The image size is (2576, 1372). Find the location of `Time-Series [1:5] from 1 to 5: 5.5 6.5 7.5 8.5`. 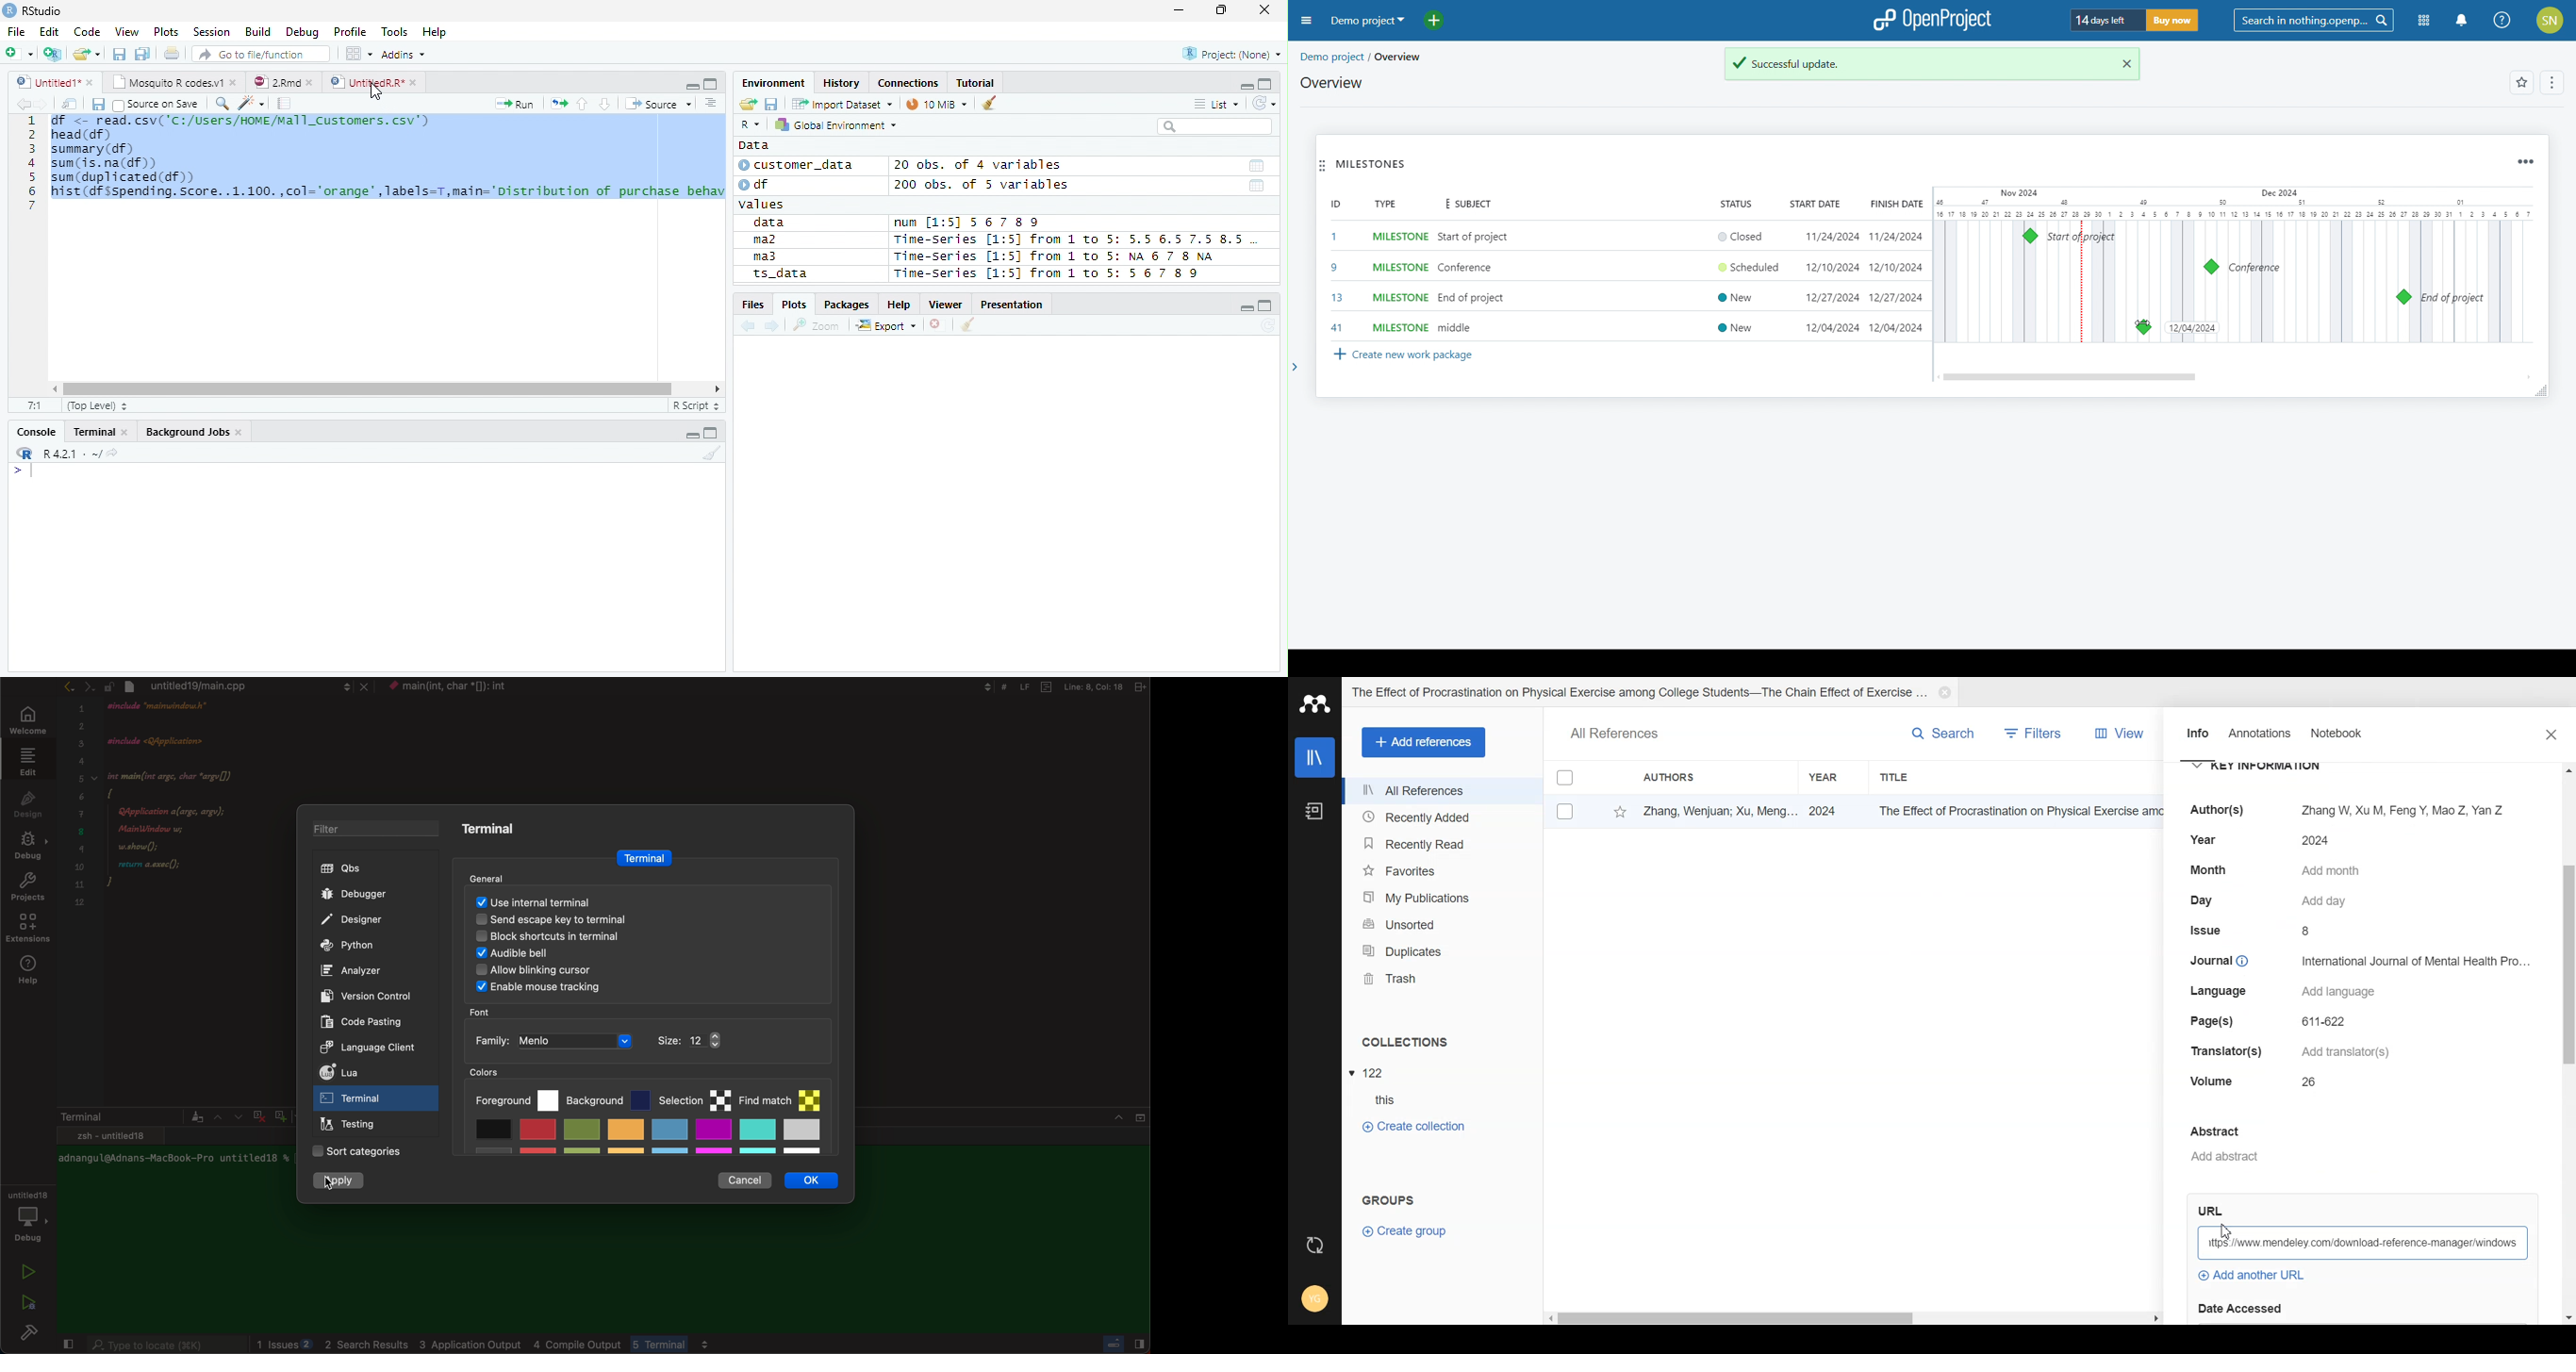

Time-Series [1:5] from 1 to 5: 5.5 6.5 7.5 8.5 is located at coordinates (1072, 240).